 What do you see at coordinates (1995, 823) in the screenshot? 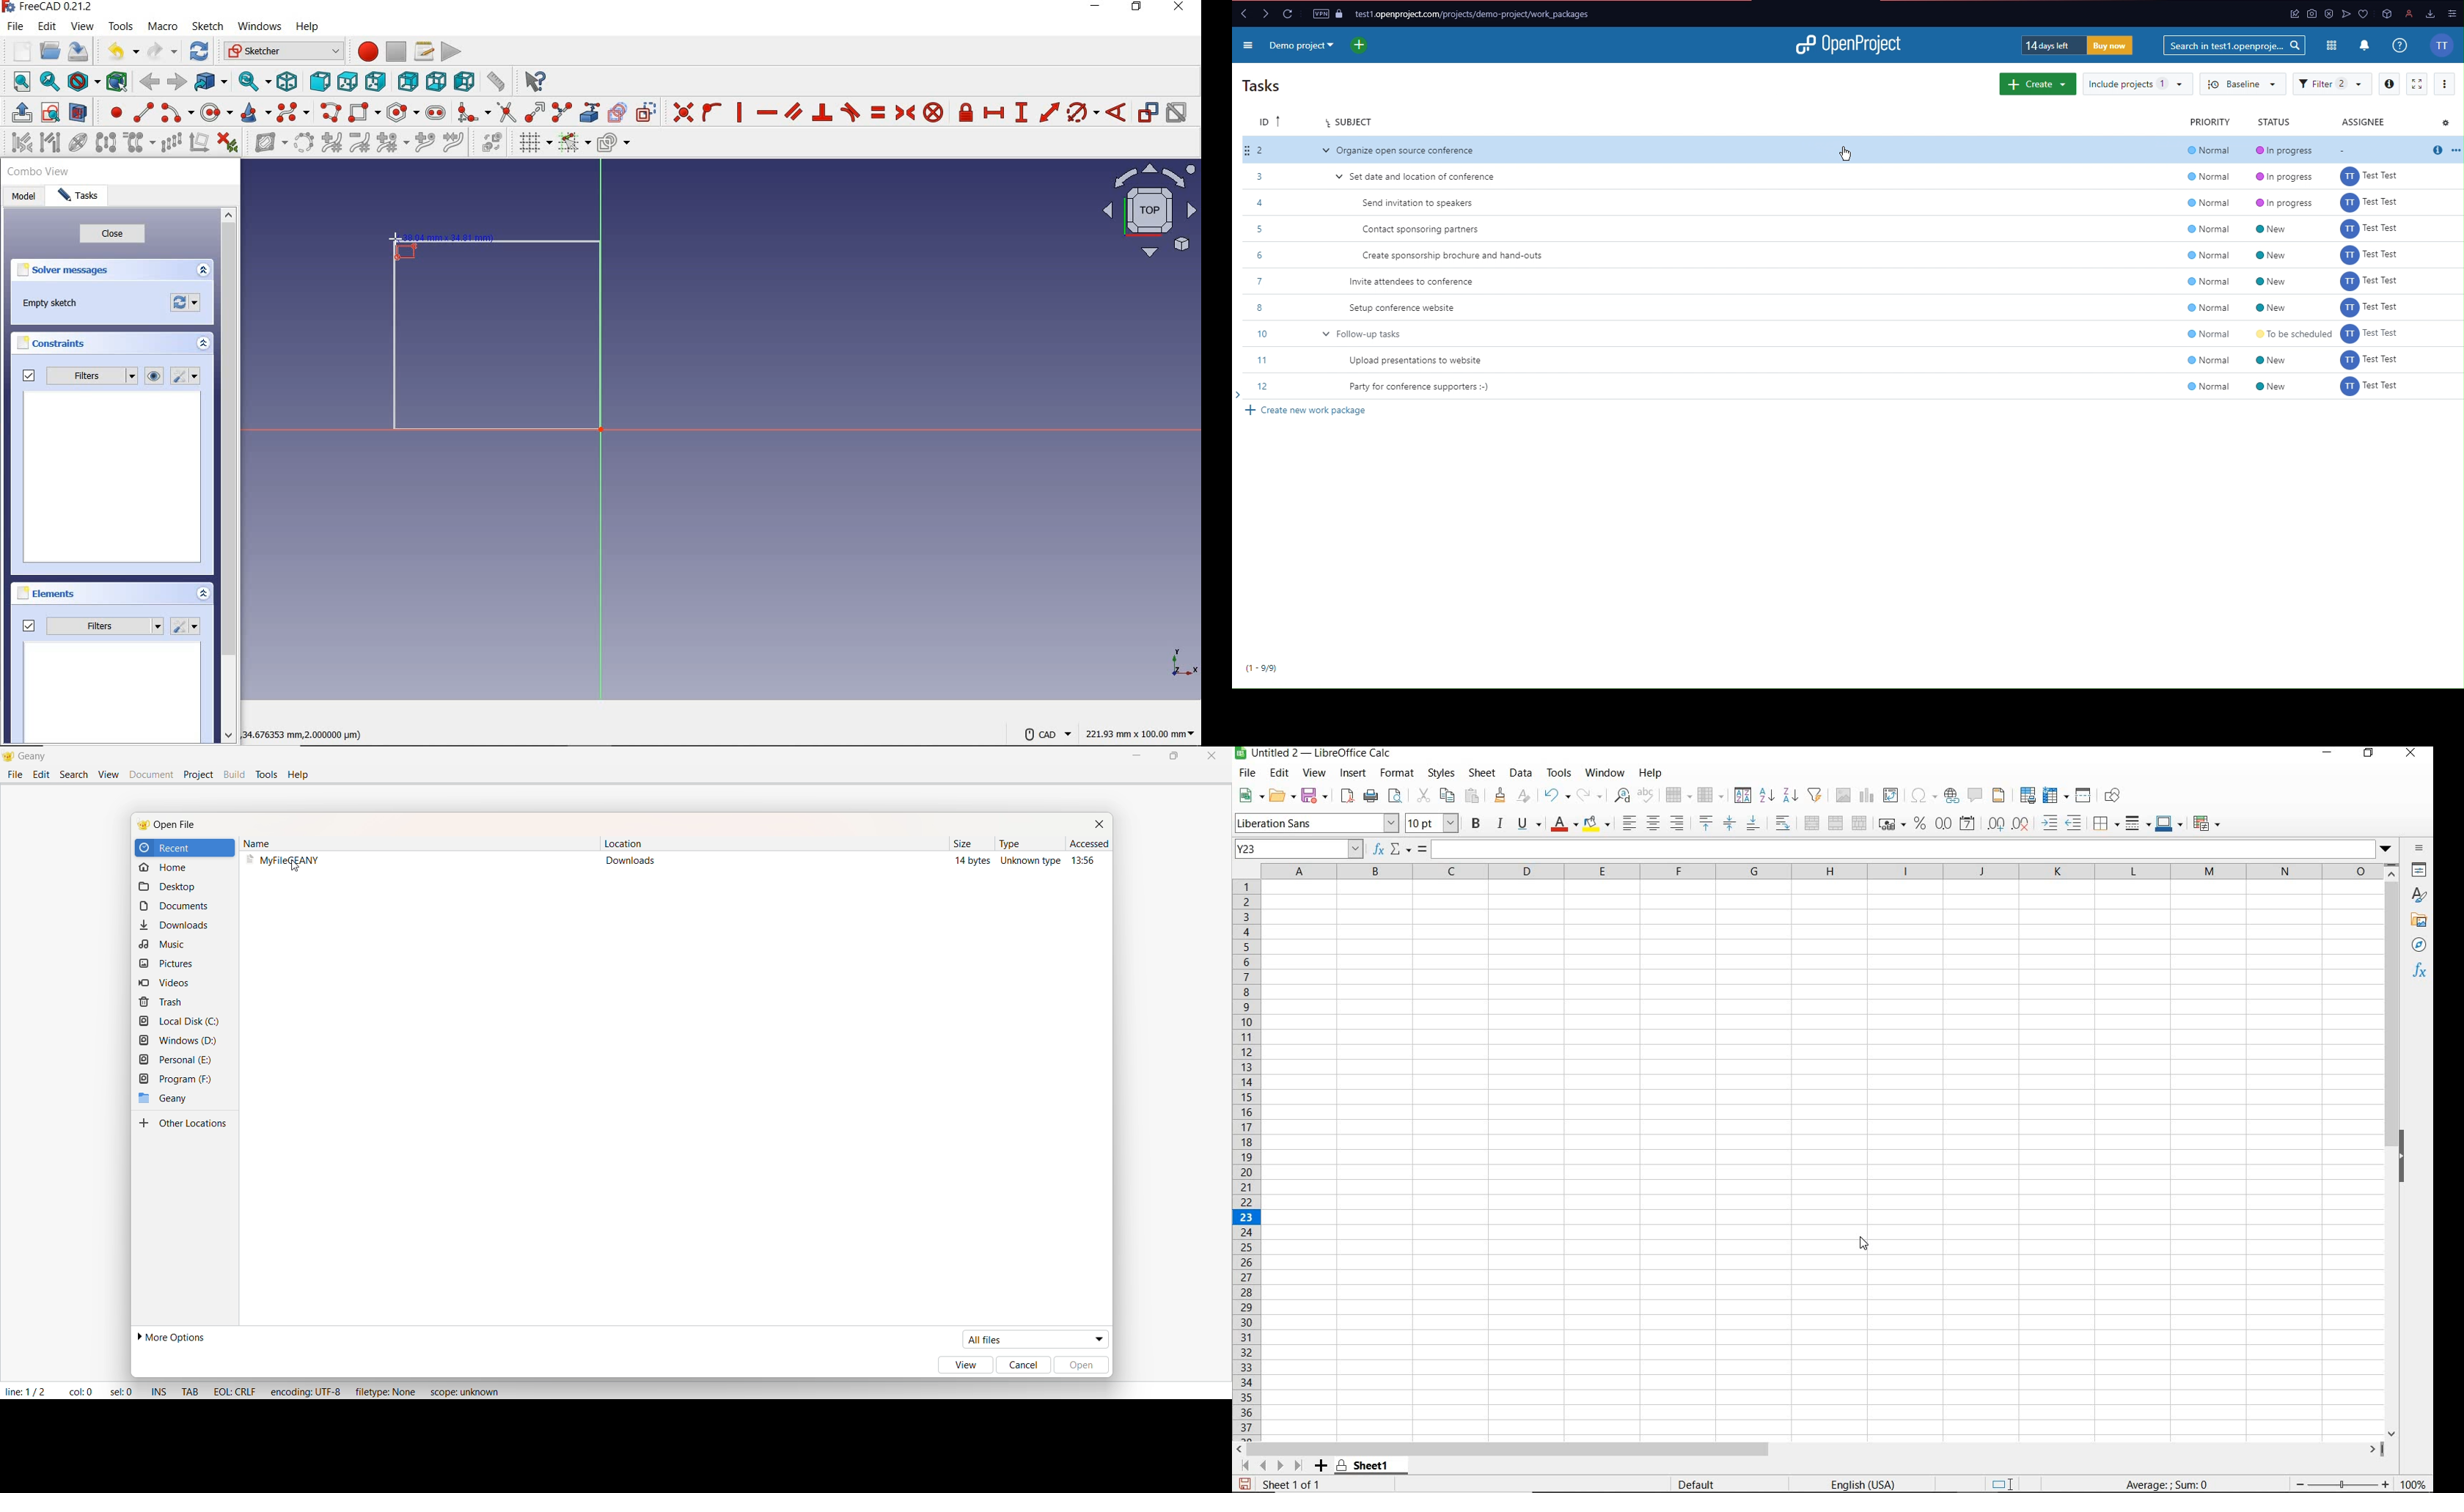
I see `ADD DECIMAL PLACE` at bounding box center [1995, 823].